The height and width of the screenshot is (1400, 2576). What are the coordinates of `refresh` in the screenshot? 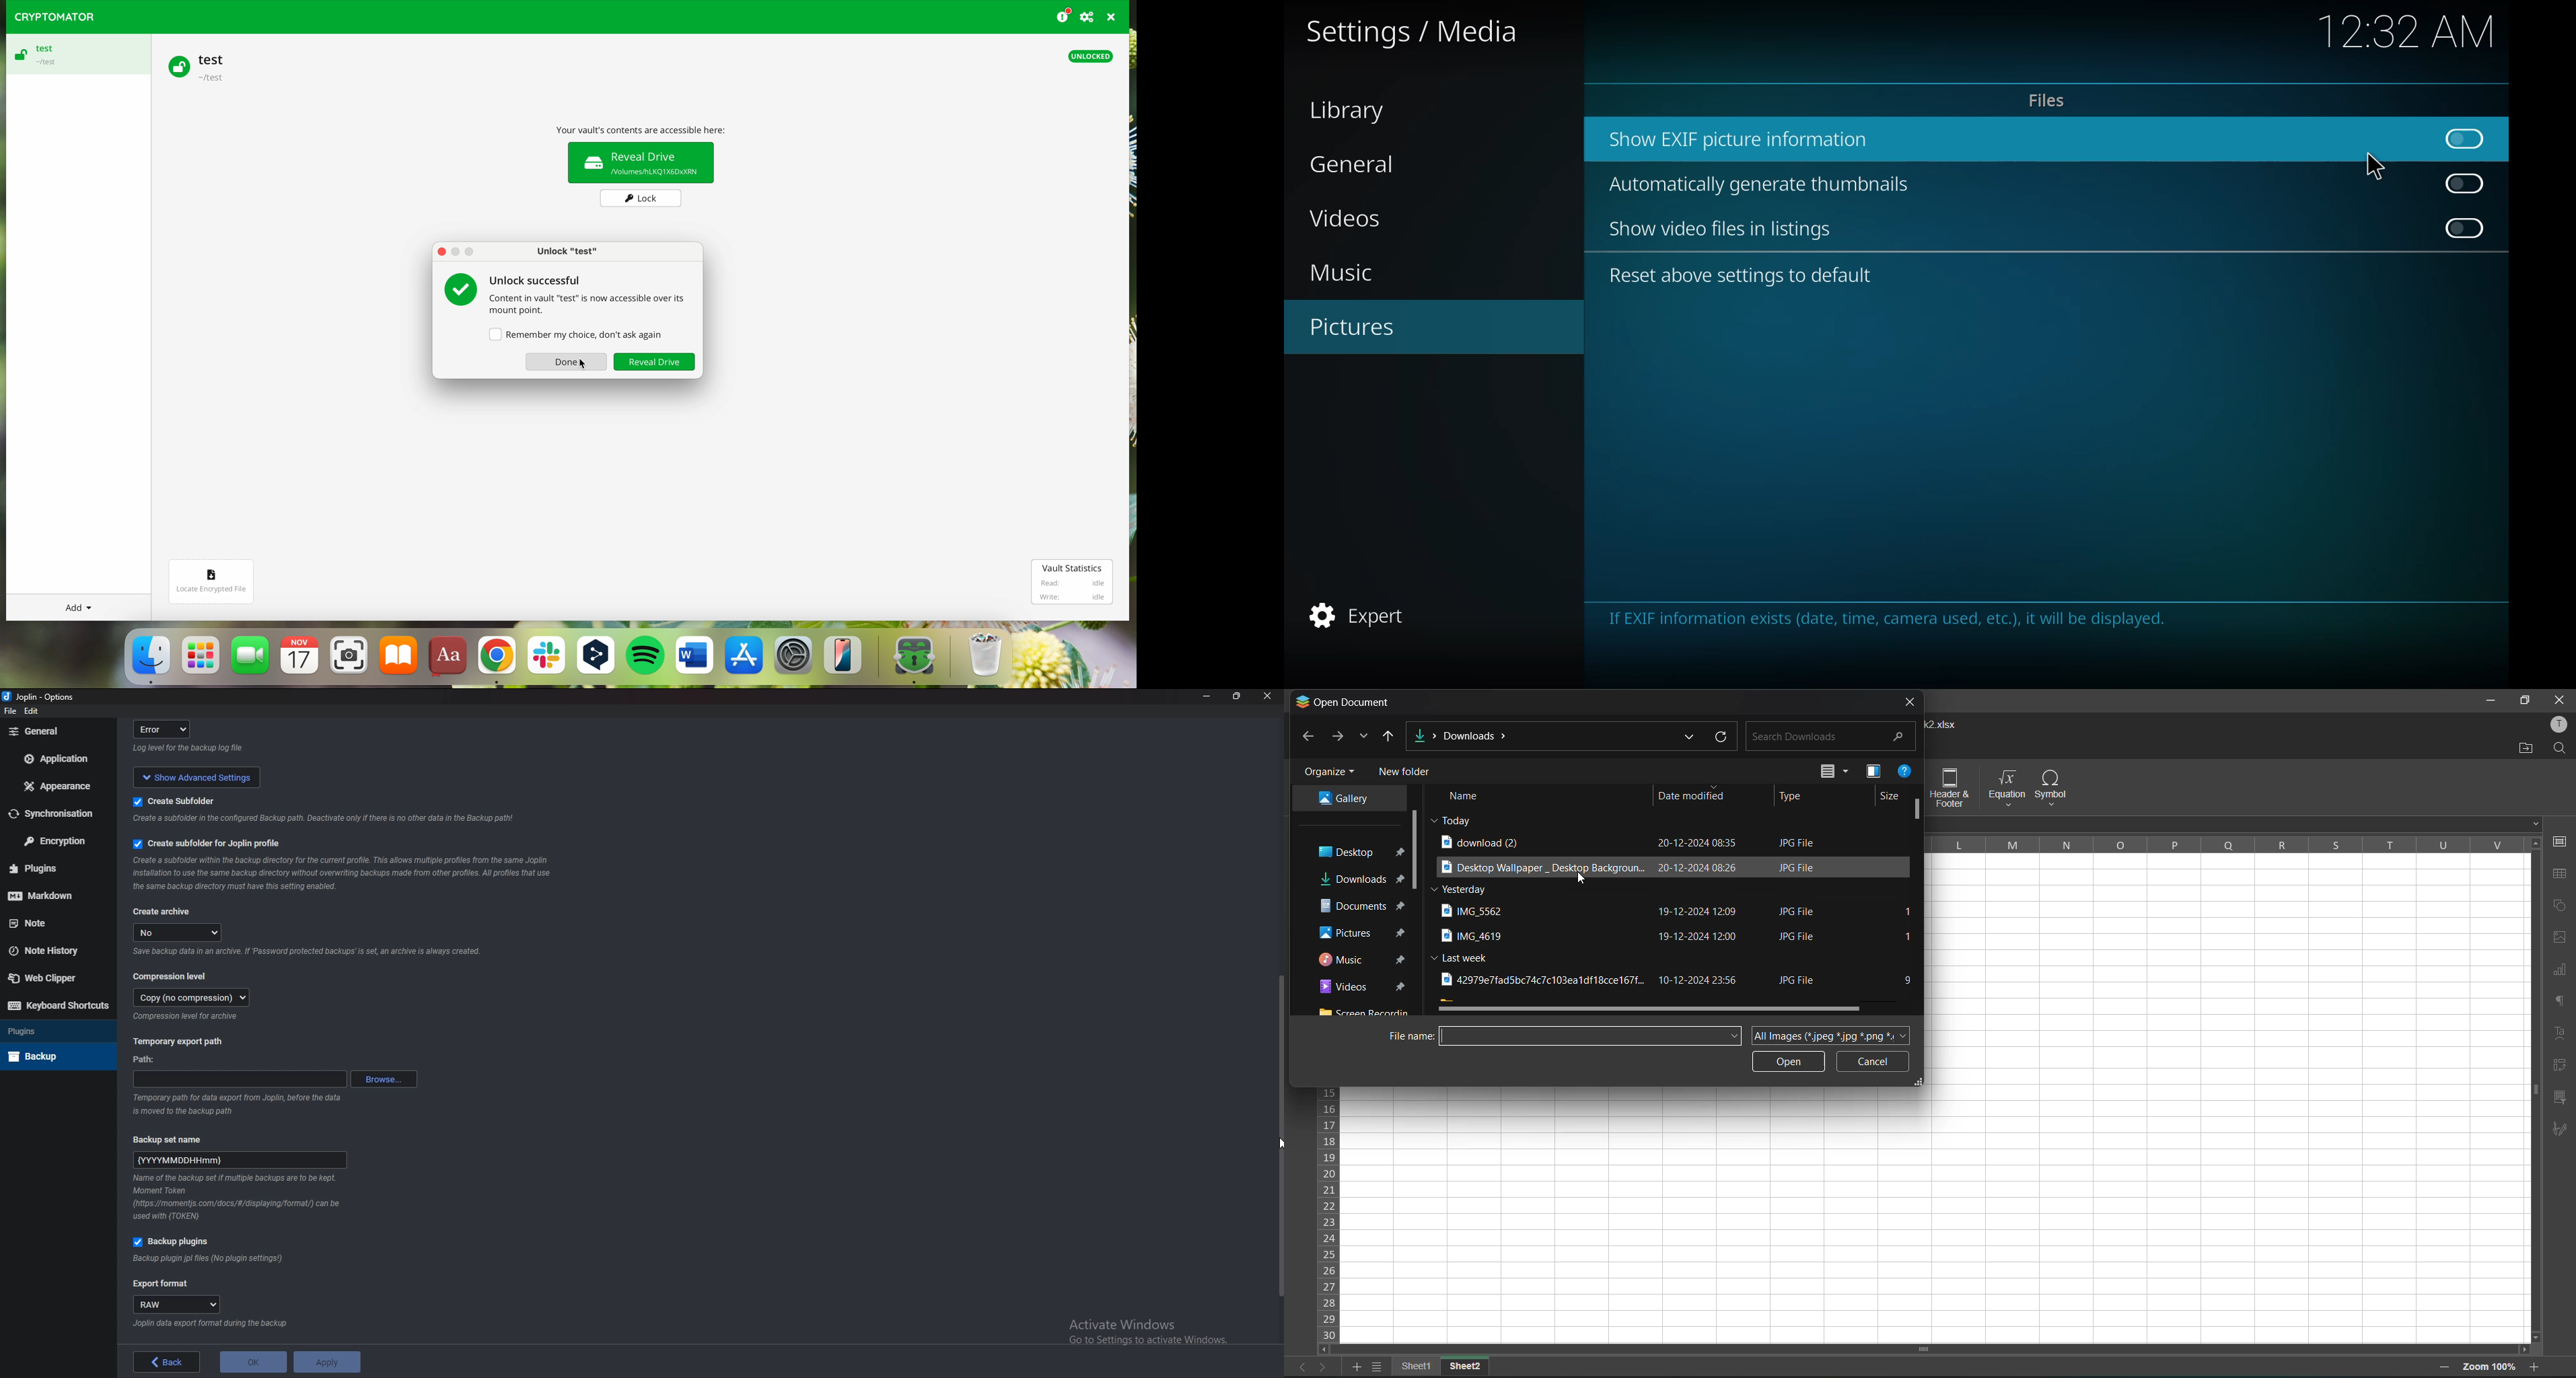 It's located at (1721, 739).